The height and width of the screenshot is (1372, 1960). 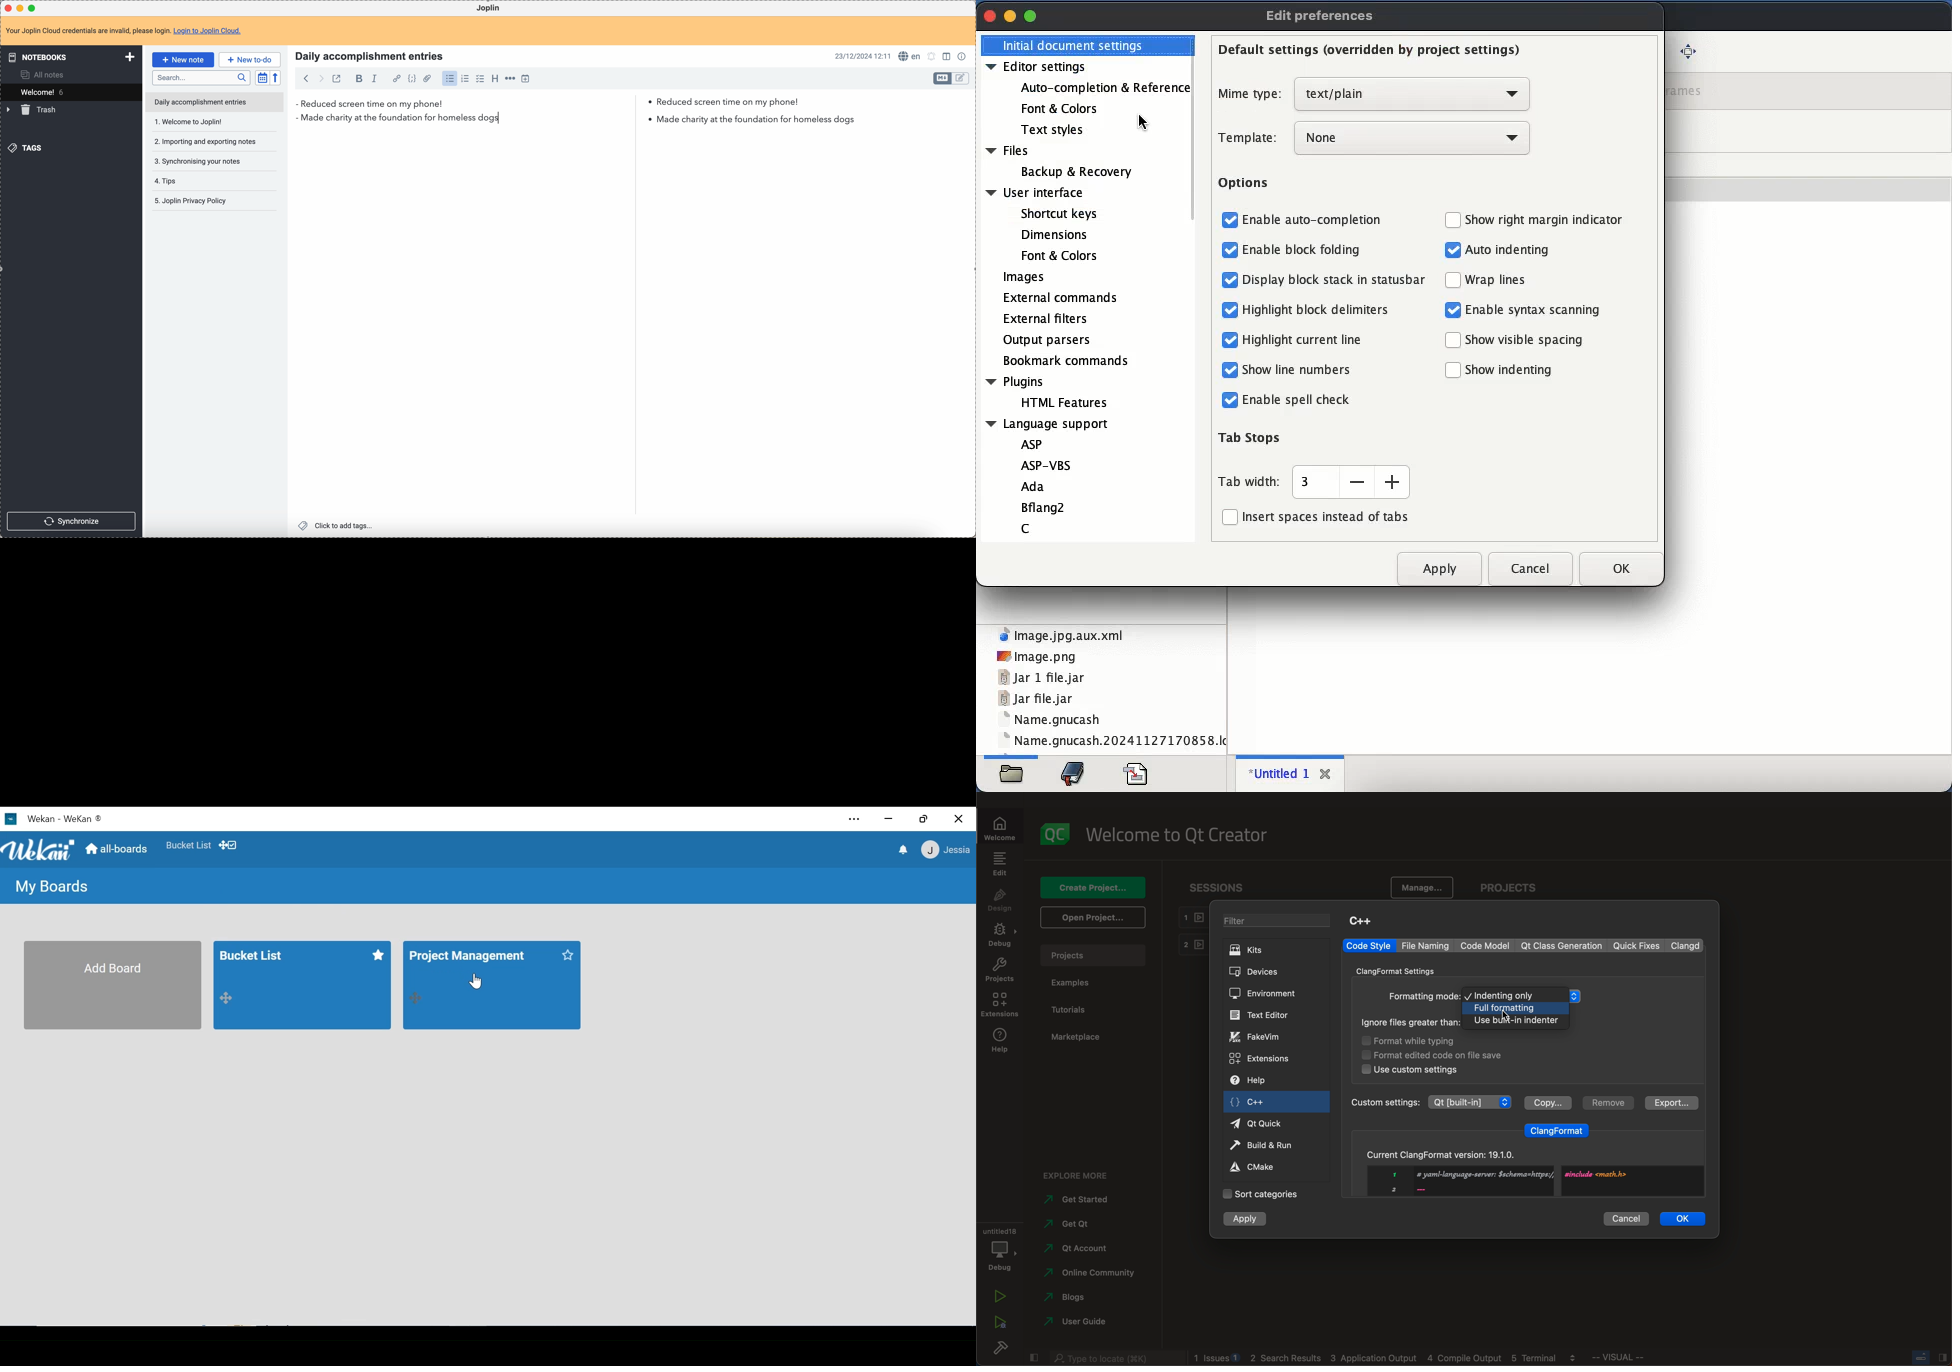 I want to click on ‘Wrap lines, so click(x=1504, y=278).